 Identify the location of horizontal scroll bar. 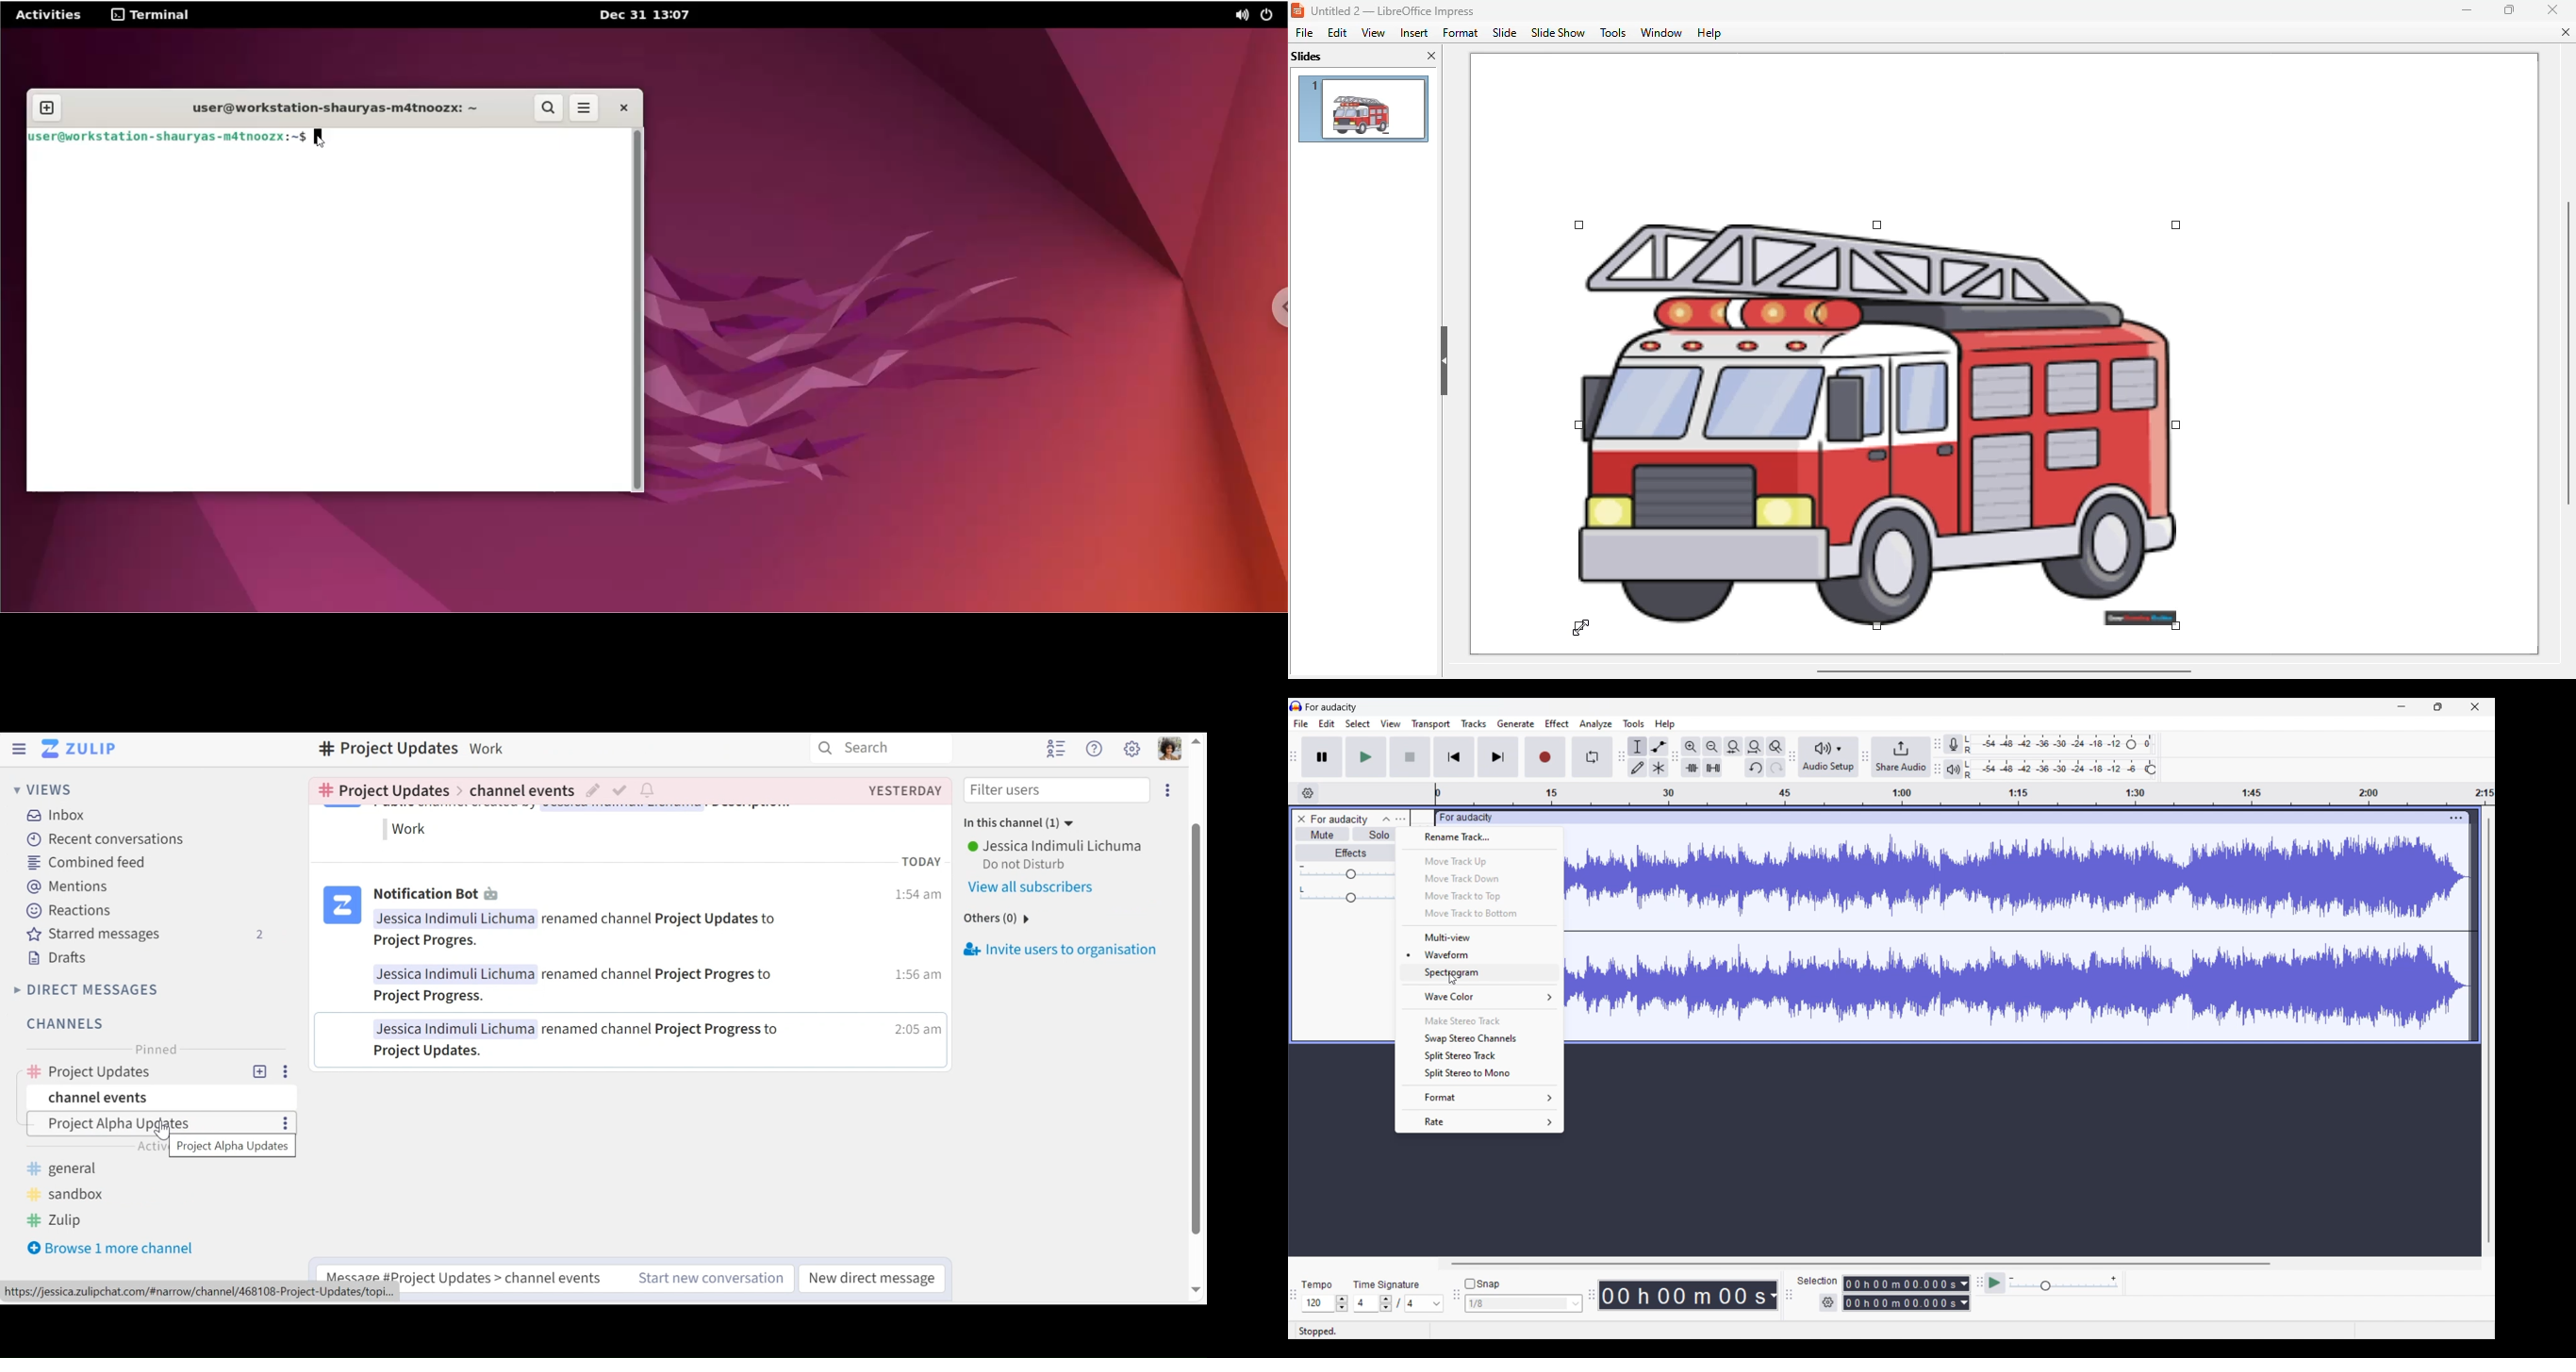
(2004, 671).